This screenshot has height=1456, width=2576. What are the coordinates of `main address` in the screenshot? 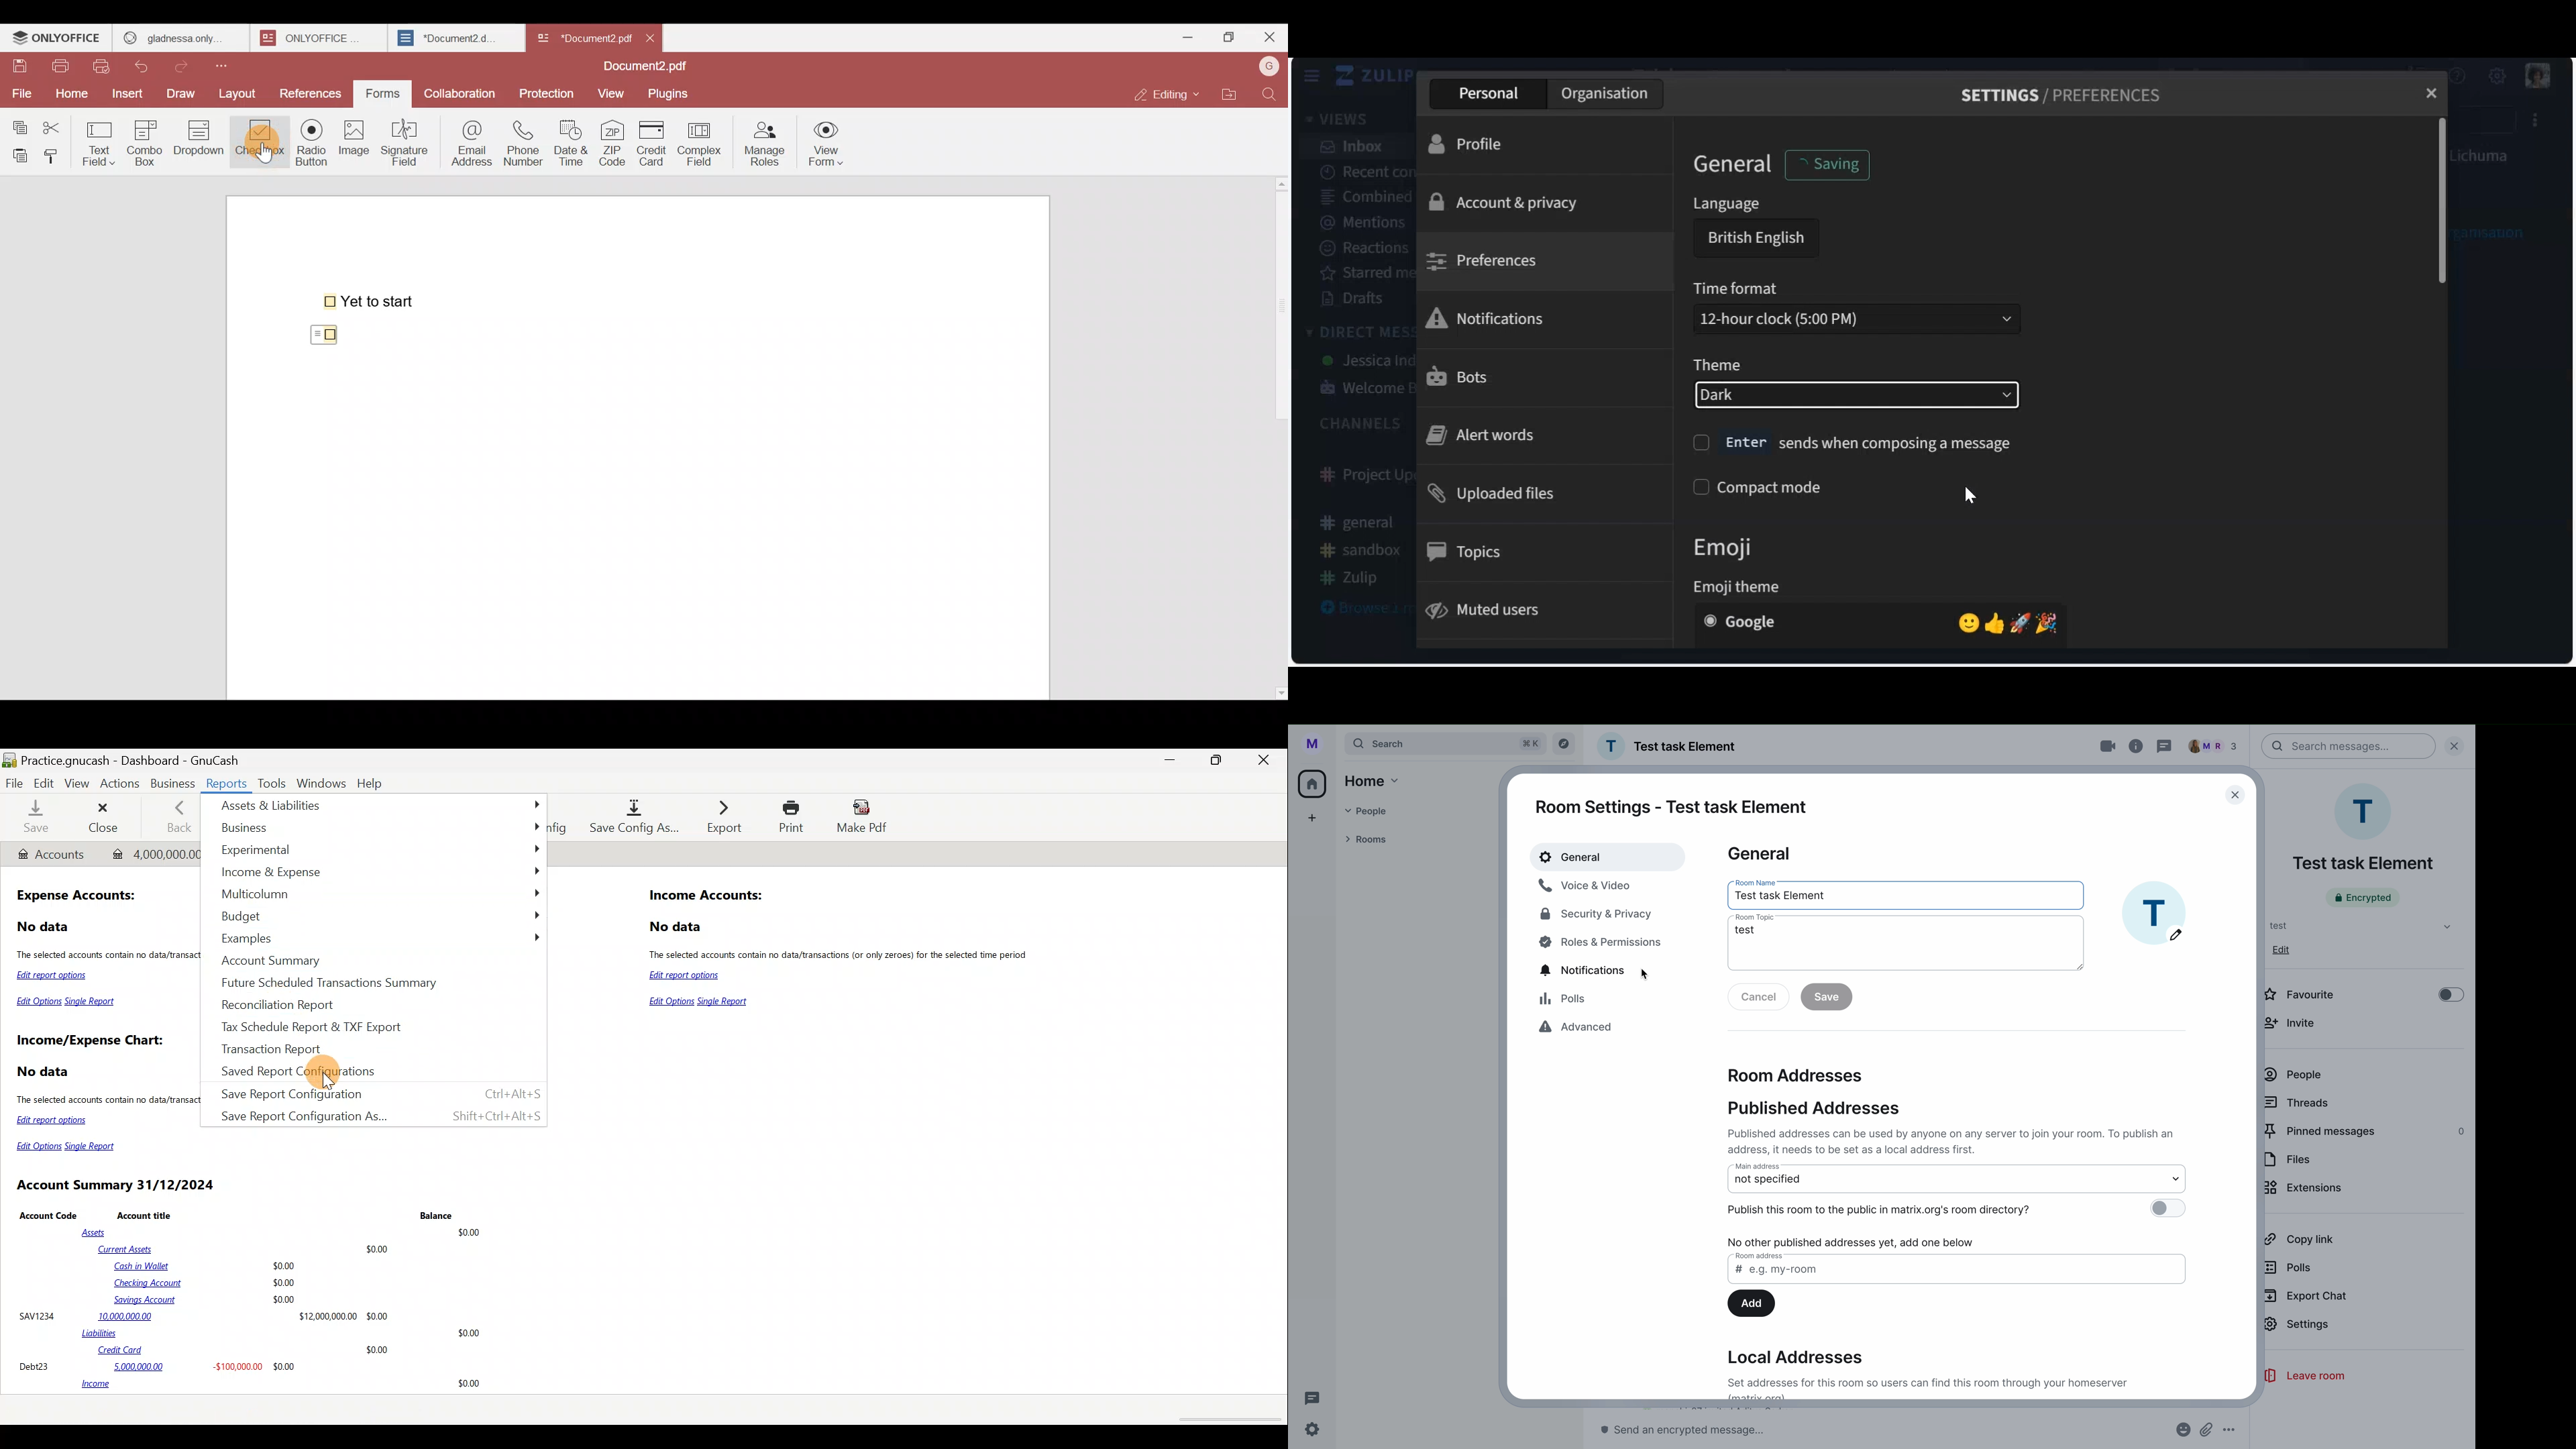 It's located at (1959, 1178).